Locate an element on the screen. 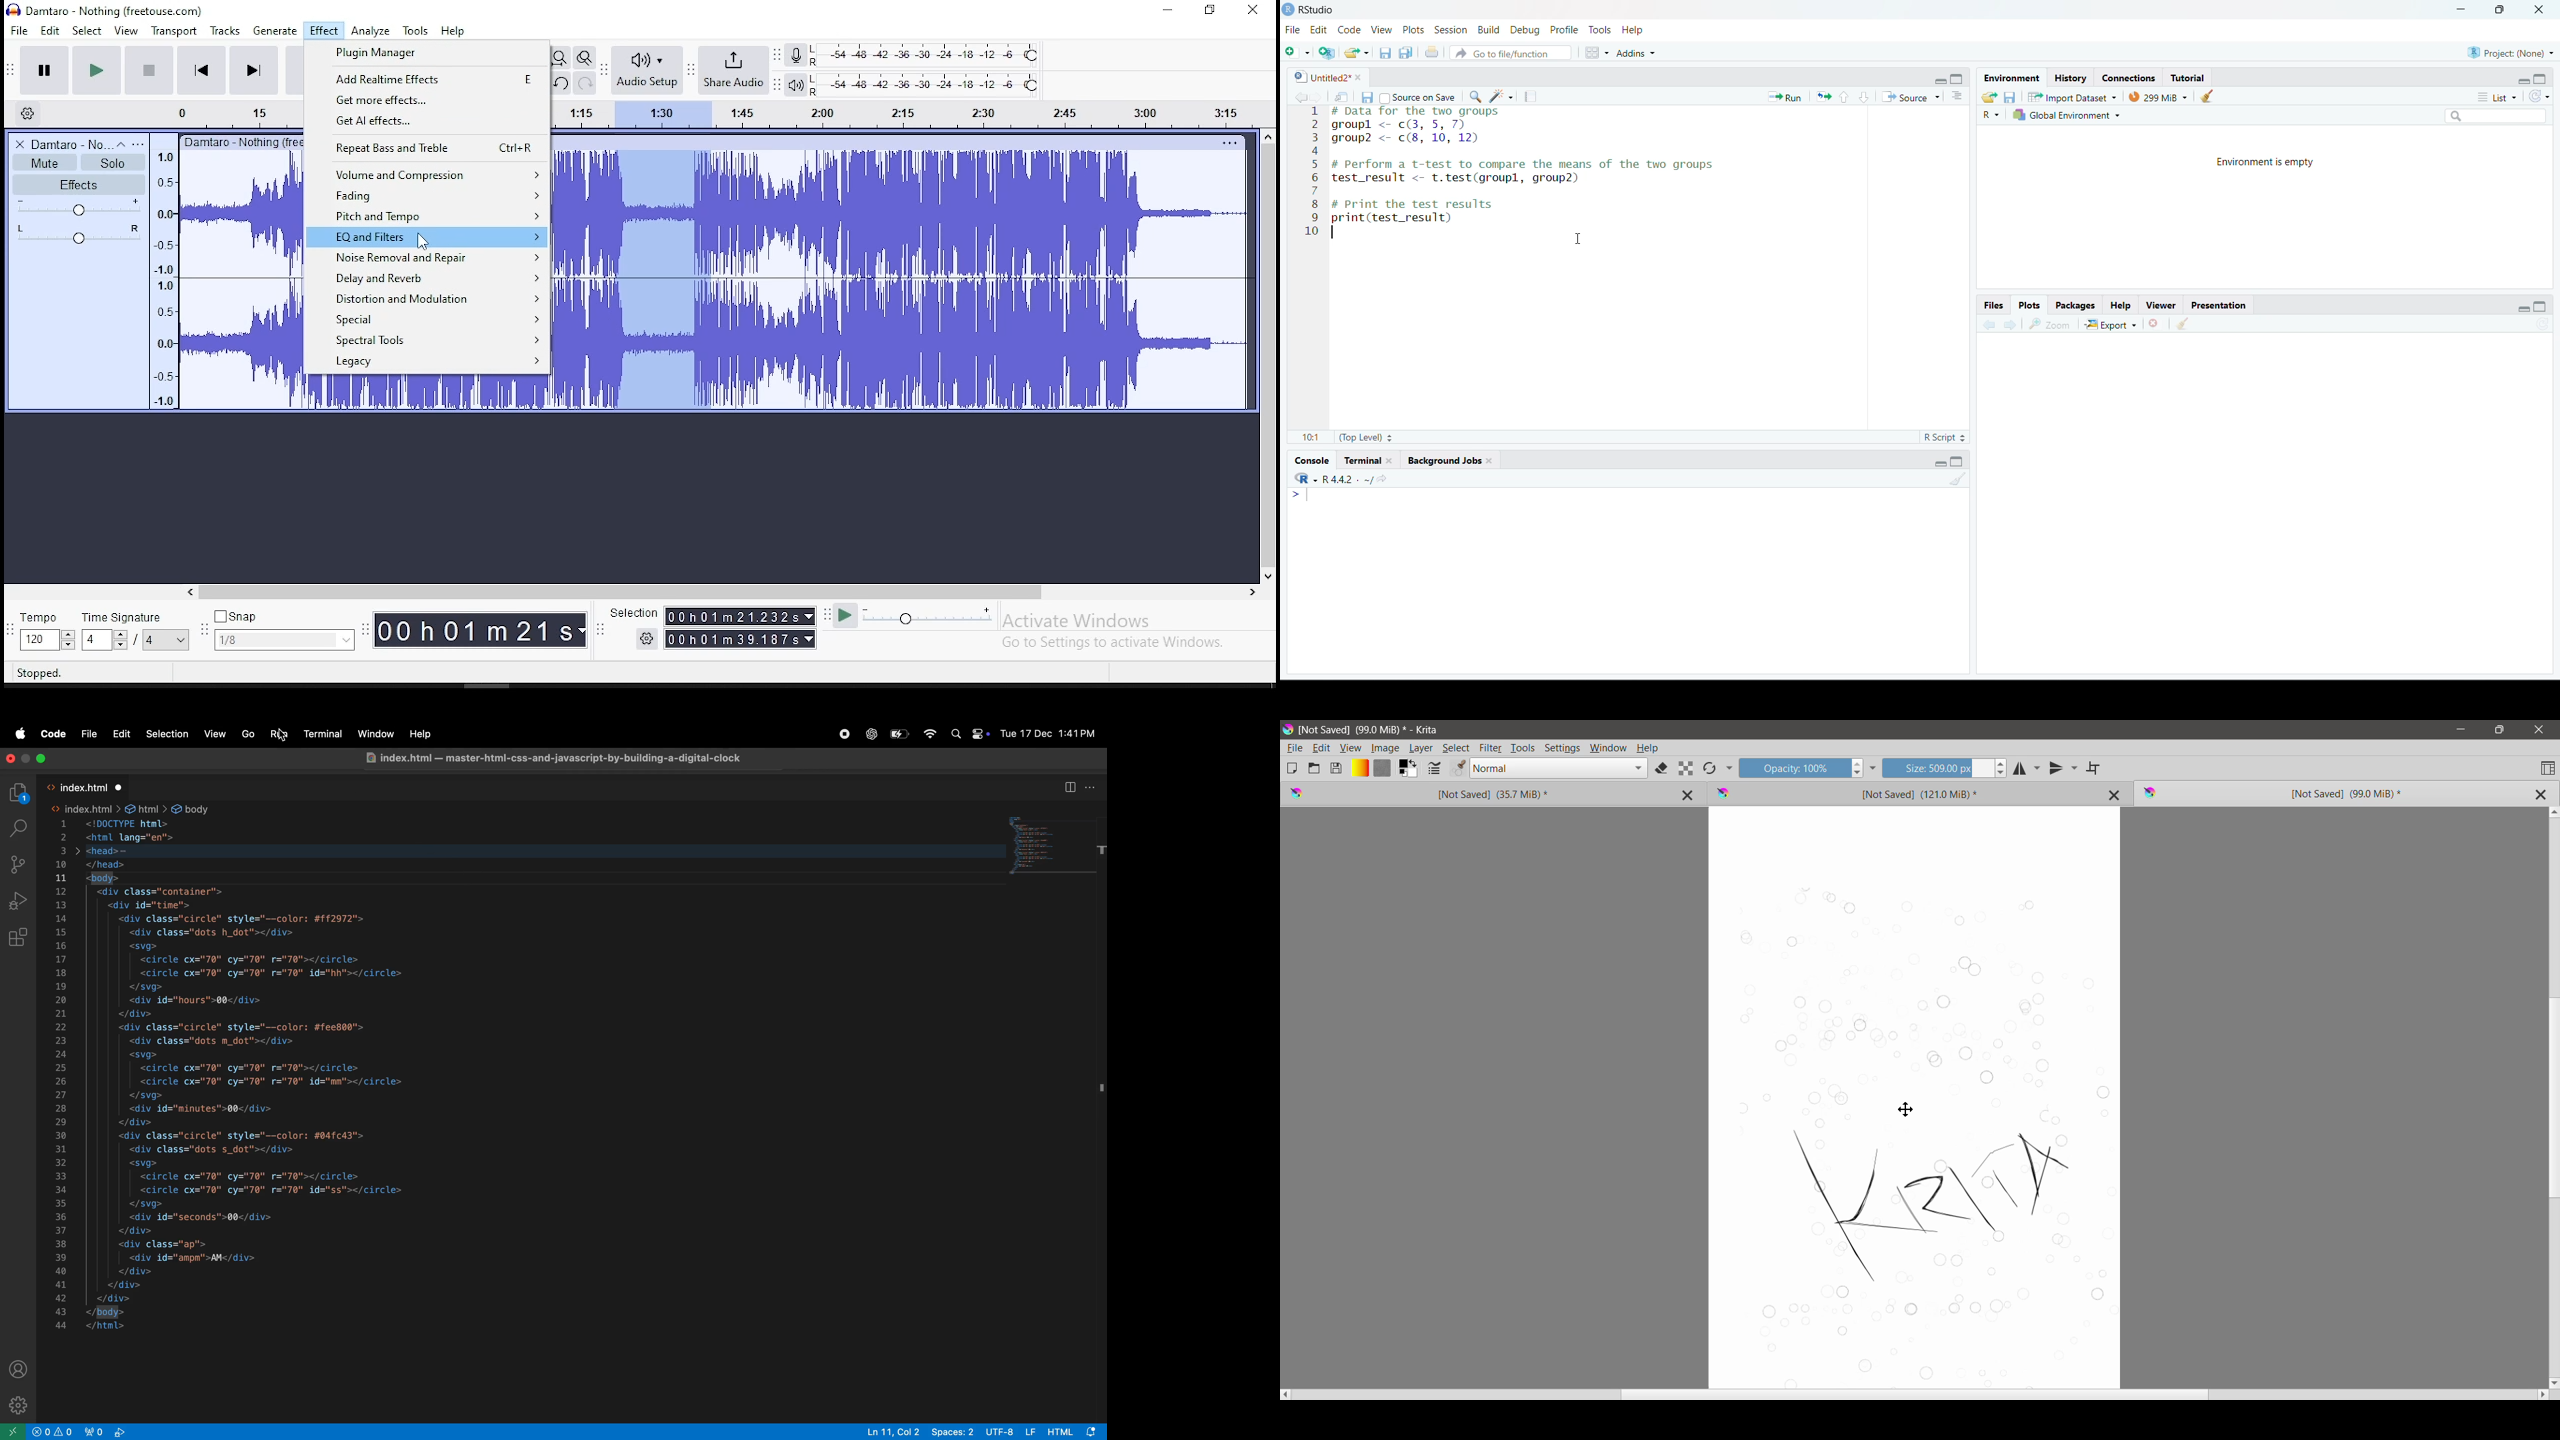 This screenshot has width=2576, height=1456. create a project is located at coordinates (1327, 53).